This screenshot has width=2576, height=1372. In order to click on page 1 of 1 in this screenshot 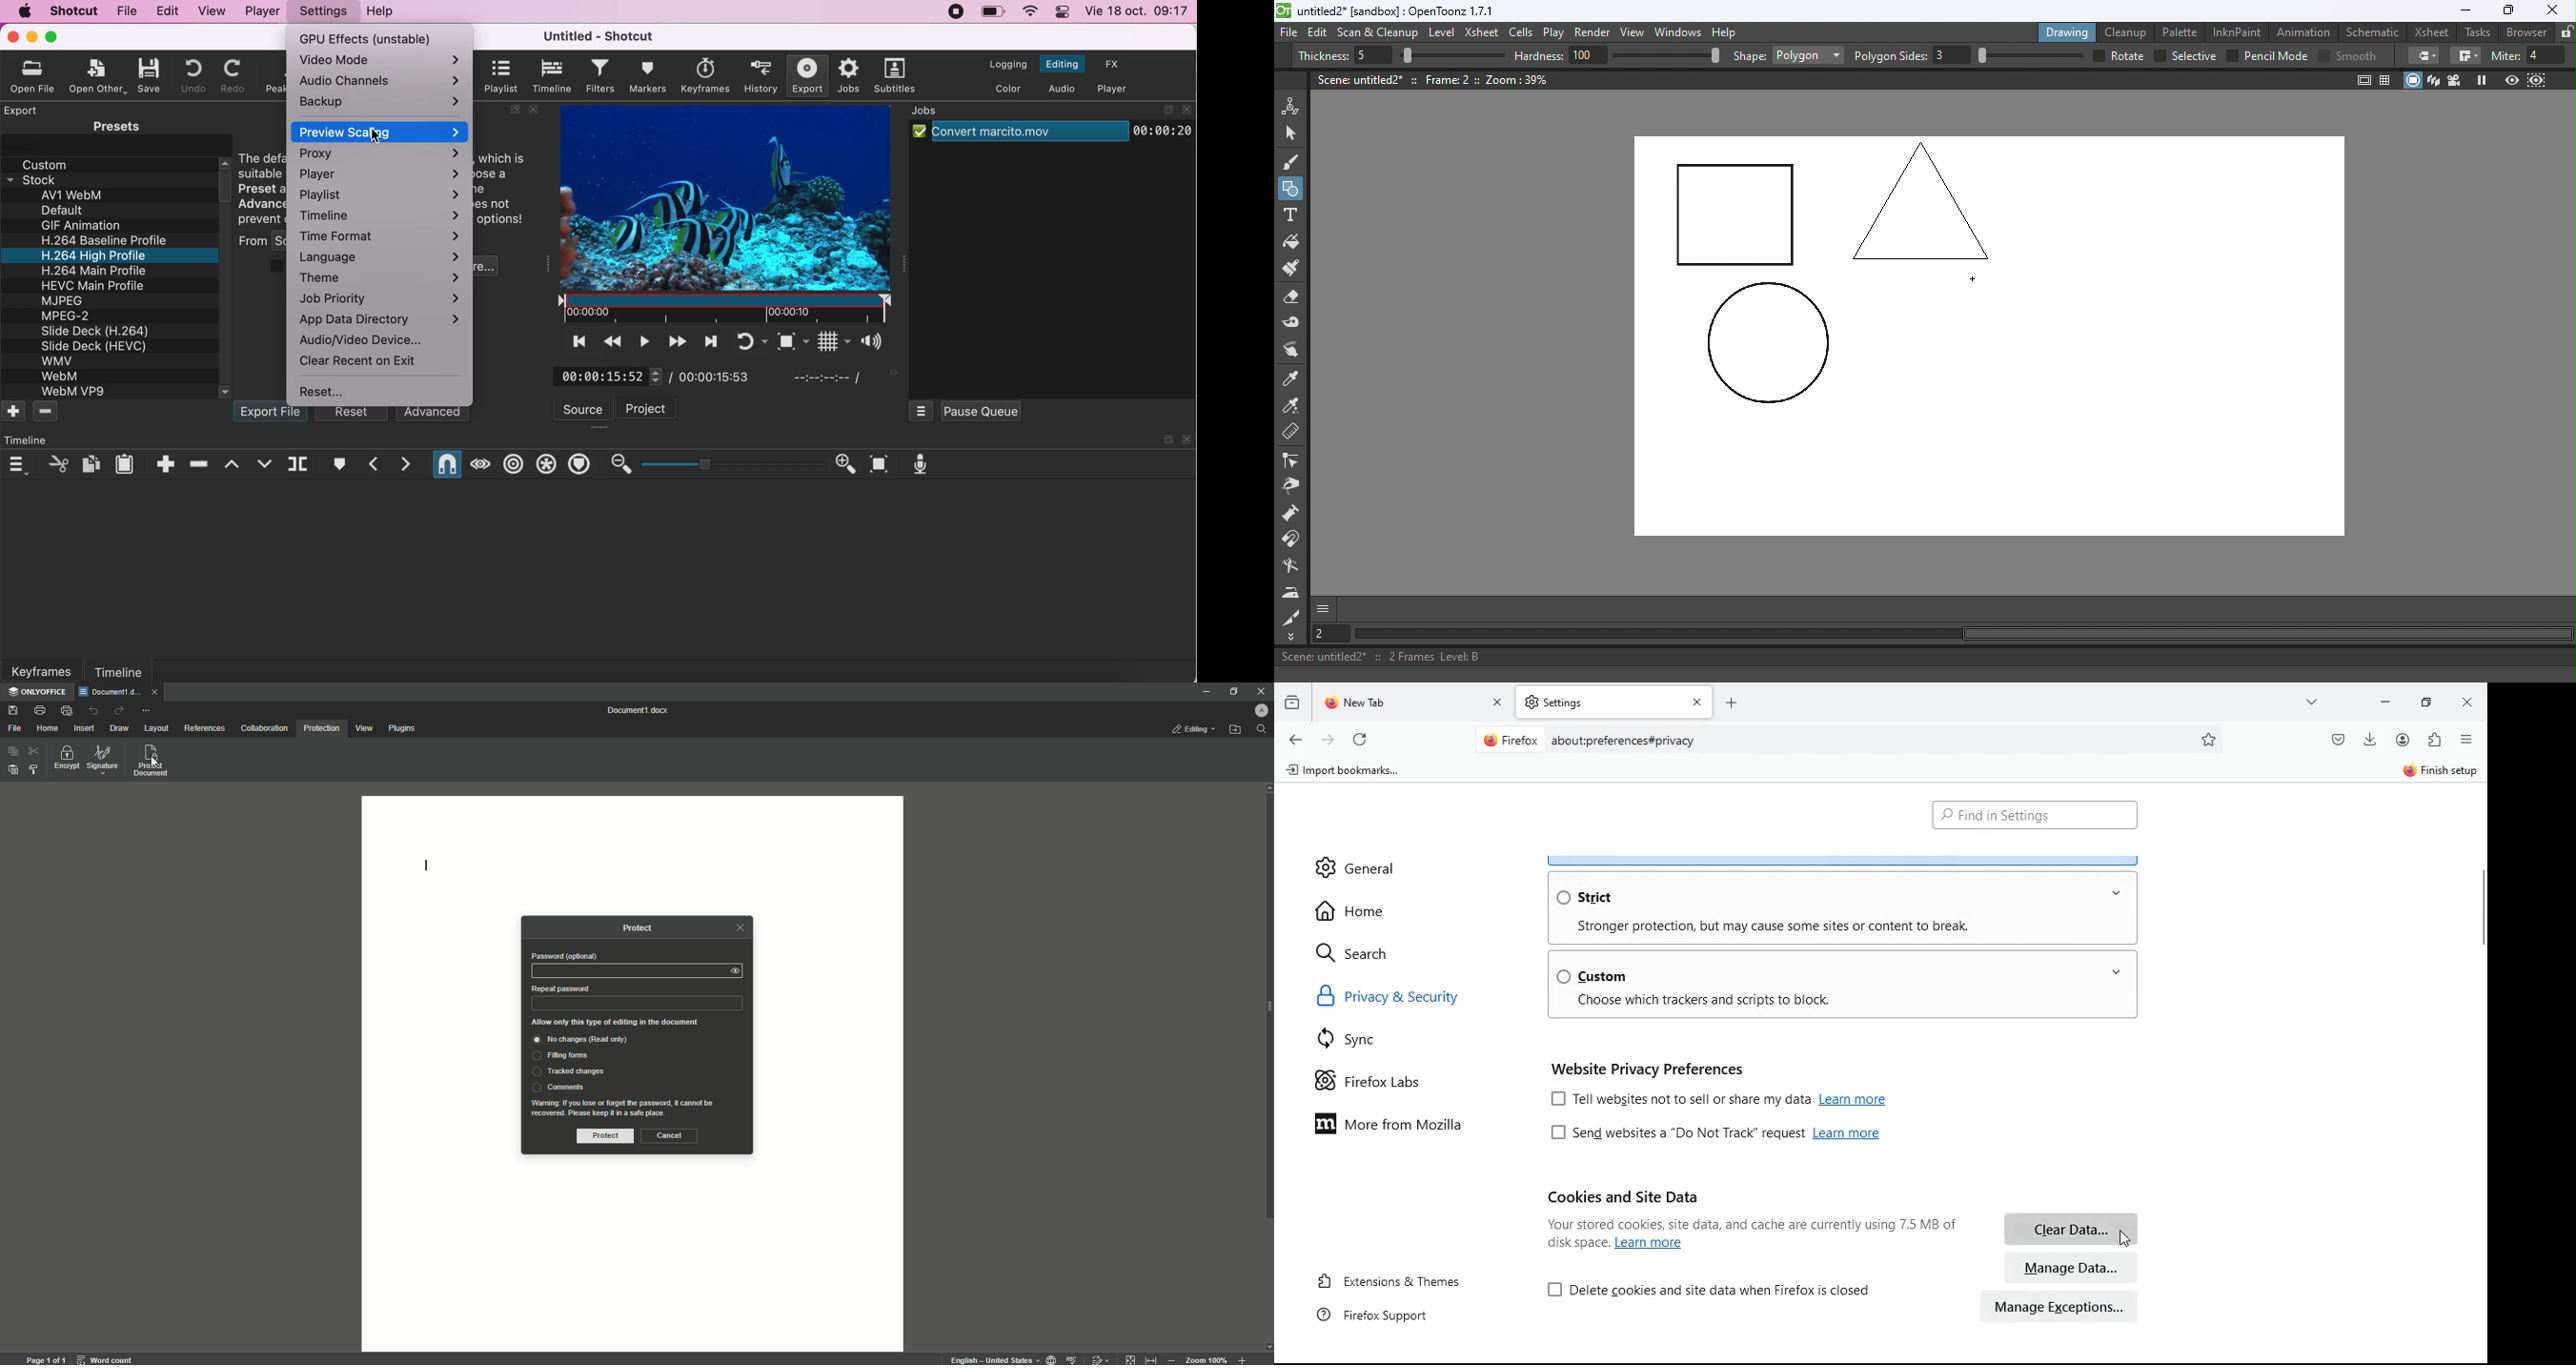, I will do `click(46, 1358)`.